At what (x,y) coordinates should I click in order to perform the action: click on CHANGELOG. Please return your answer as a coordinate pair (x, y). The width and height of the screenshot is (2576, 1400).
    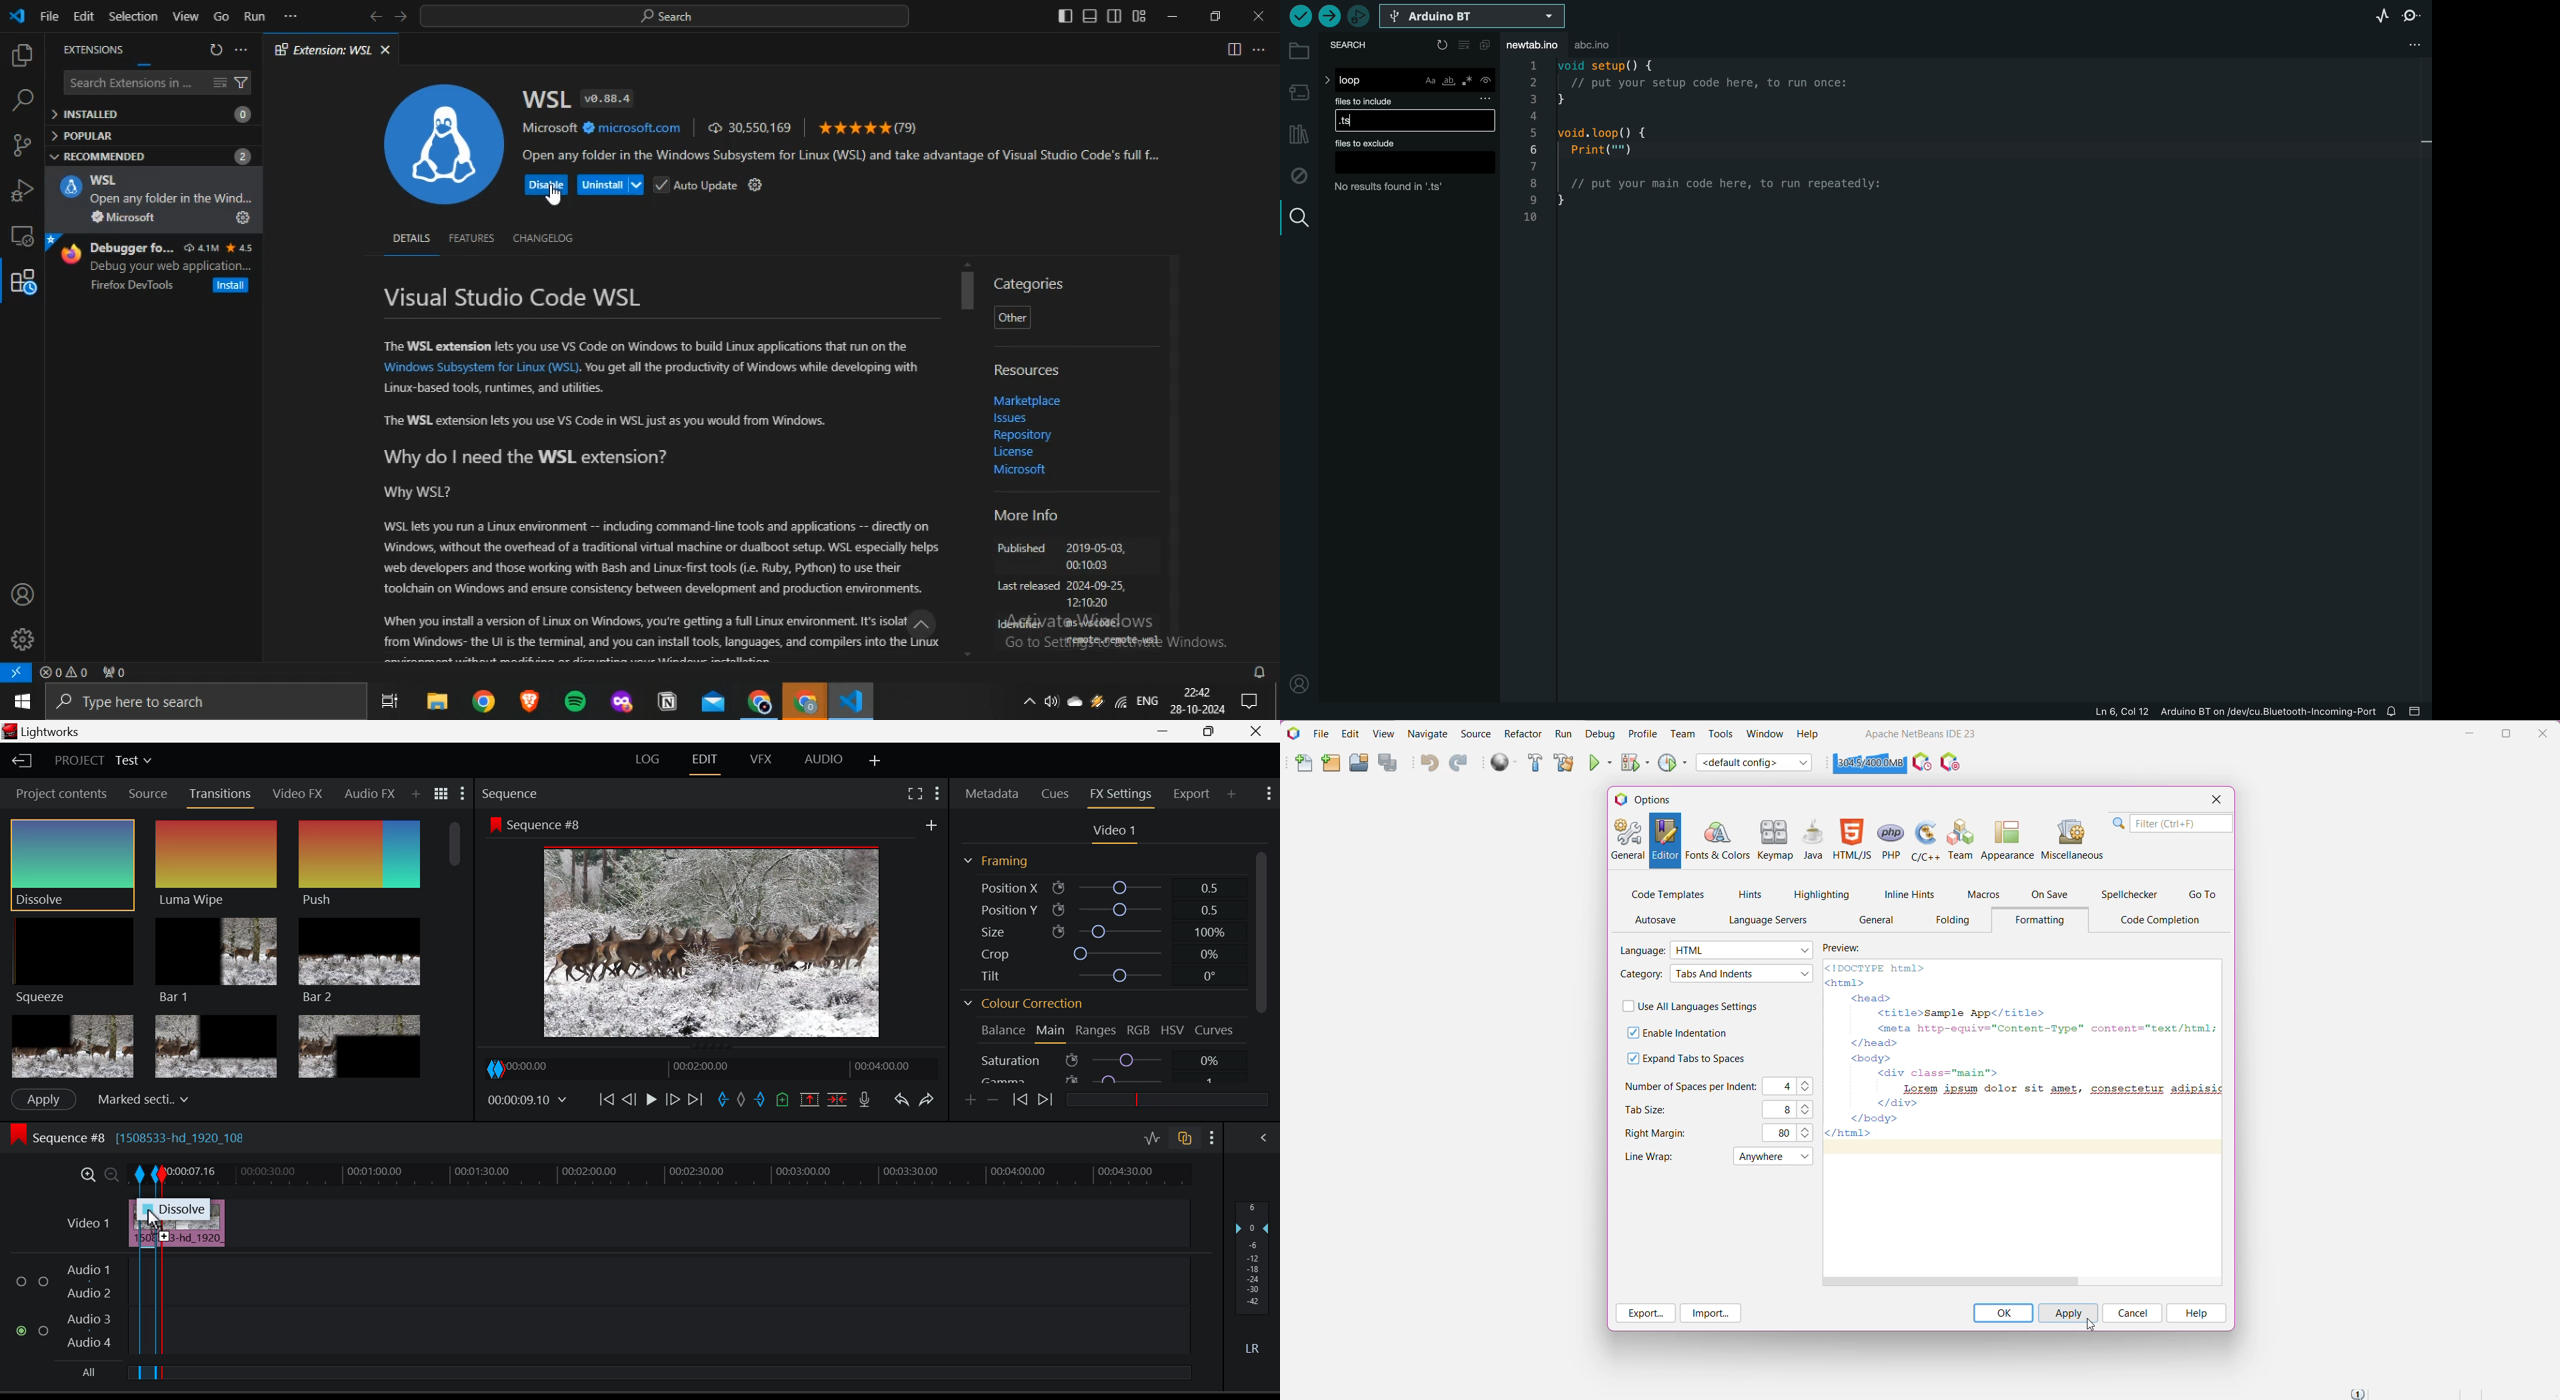
    Looking at the image, I should click on (544, 238).